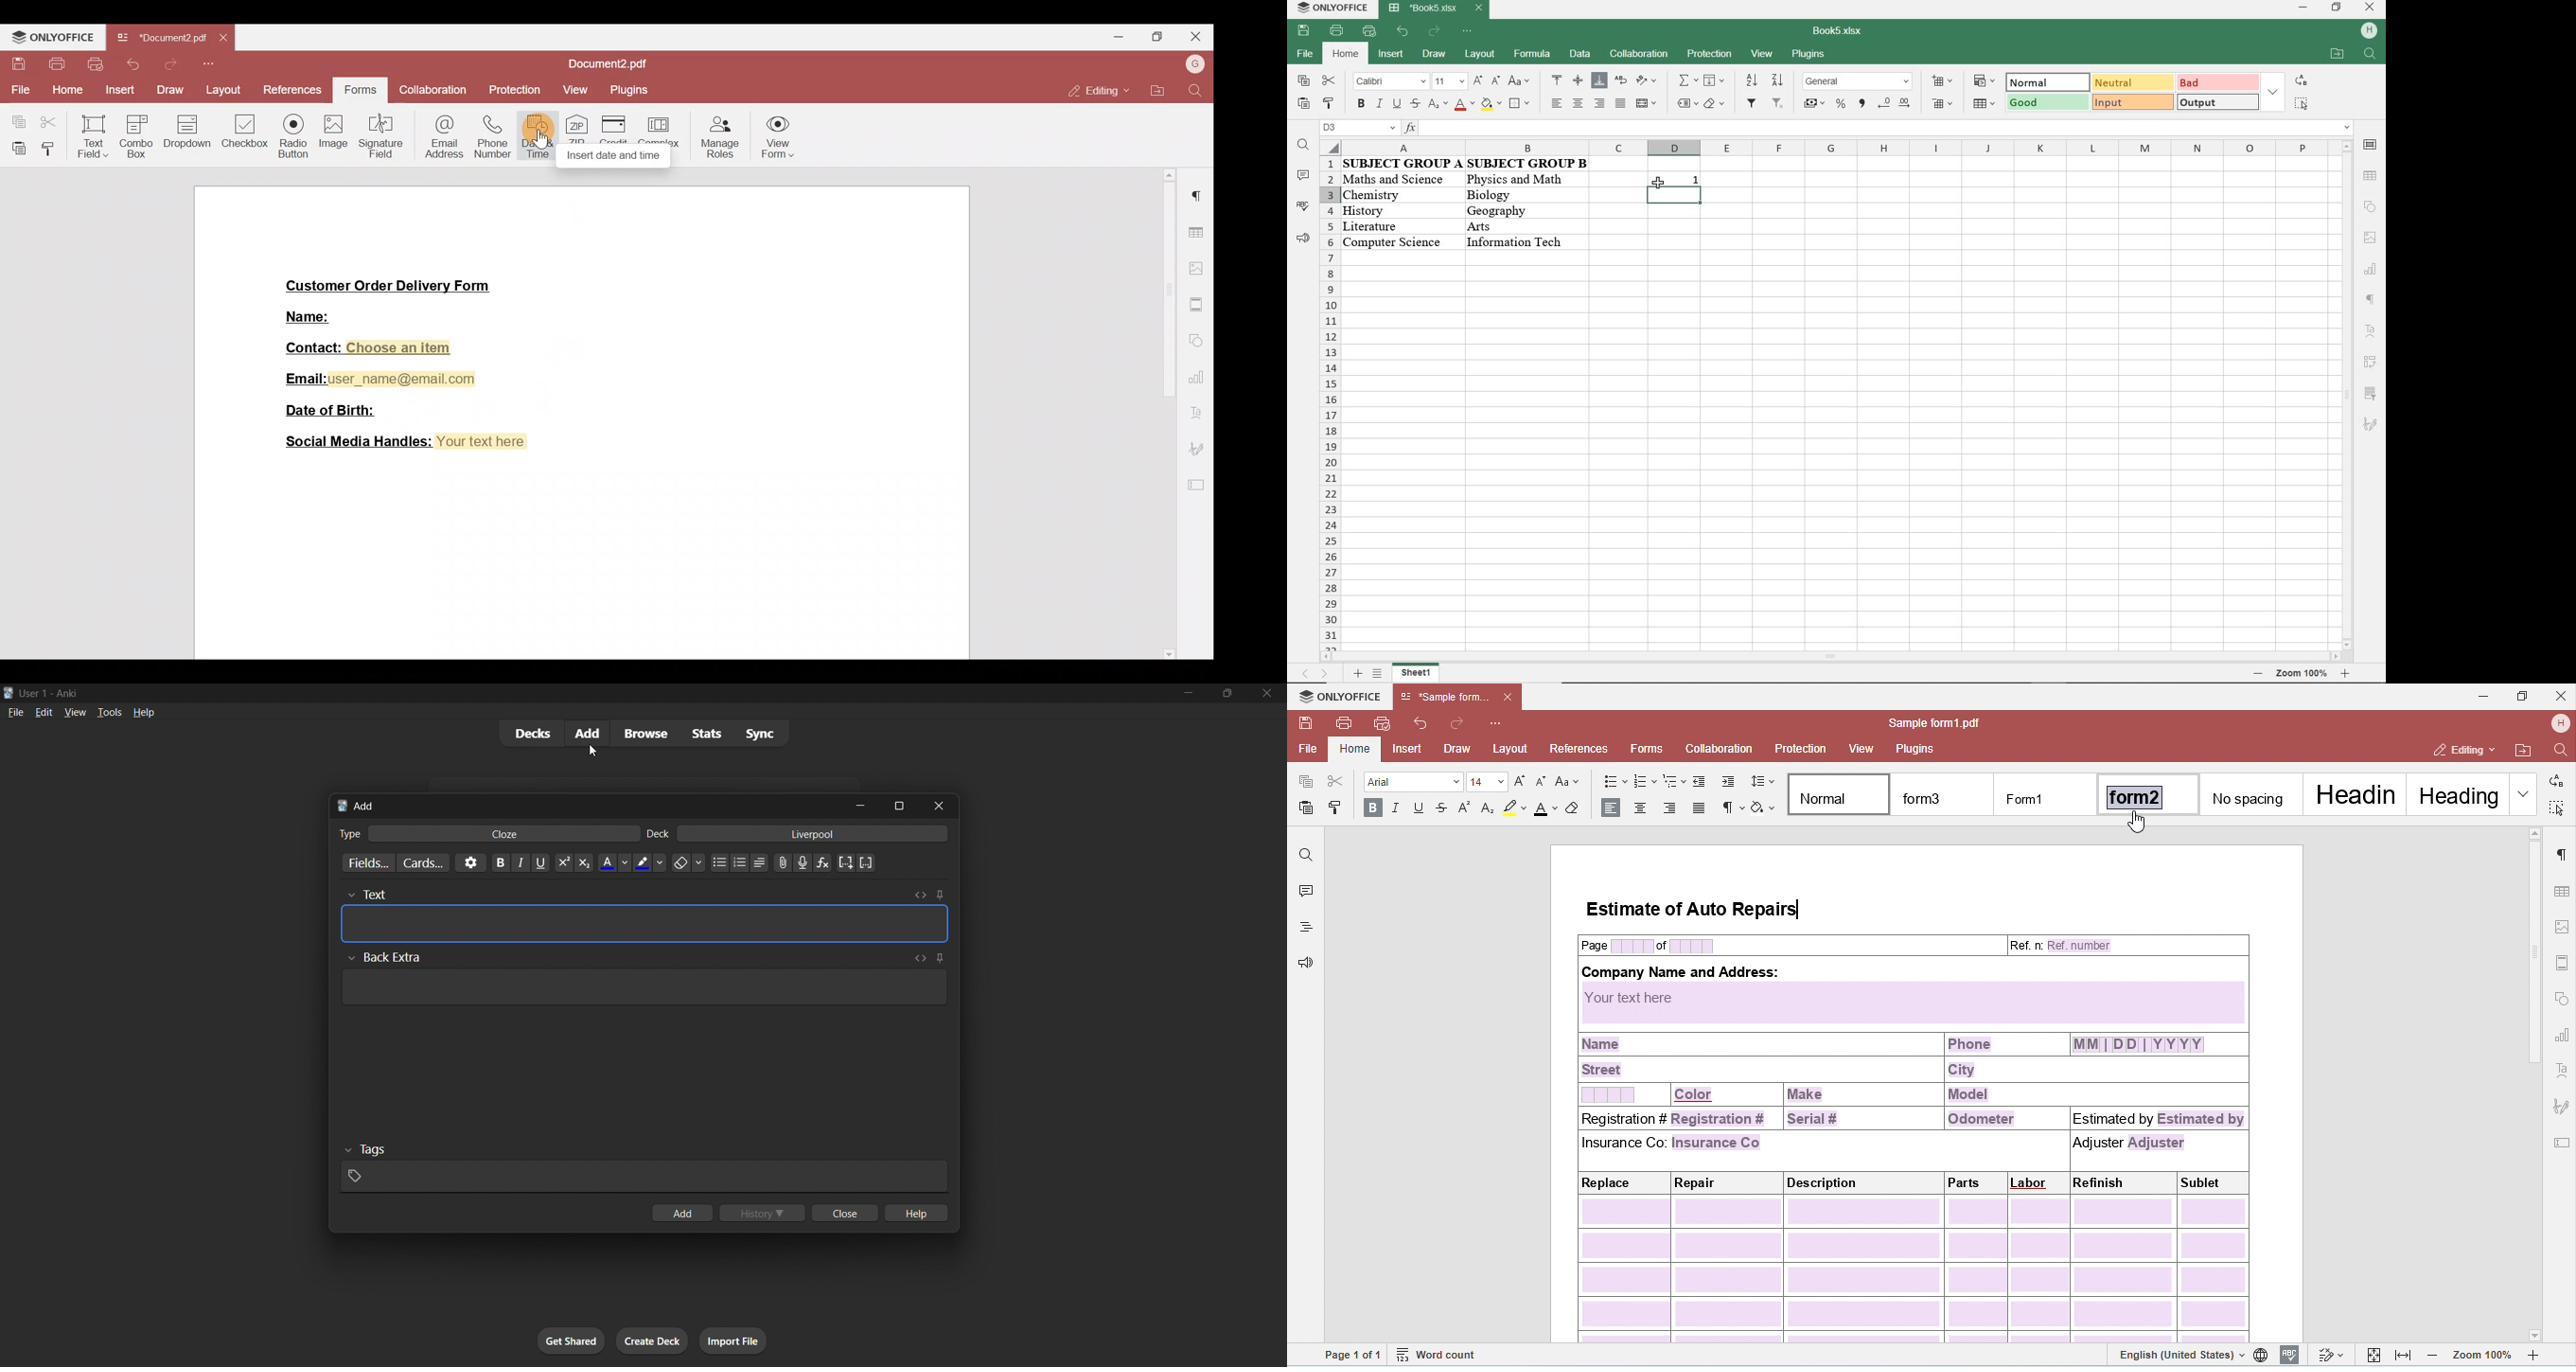 The width and height of the screenshot is (2576, 1372). What do you see at coordinates (593, 753) in the screenshot?
I see `cursor` at bounding box center [593, 753].